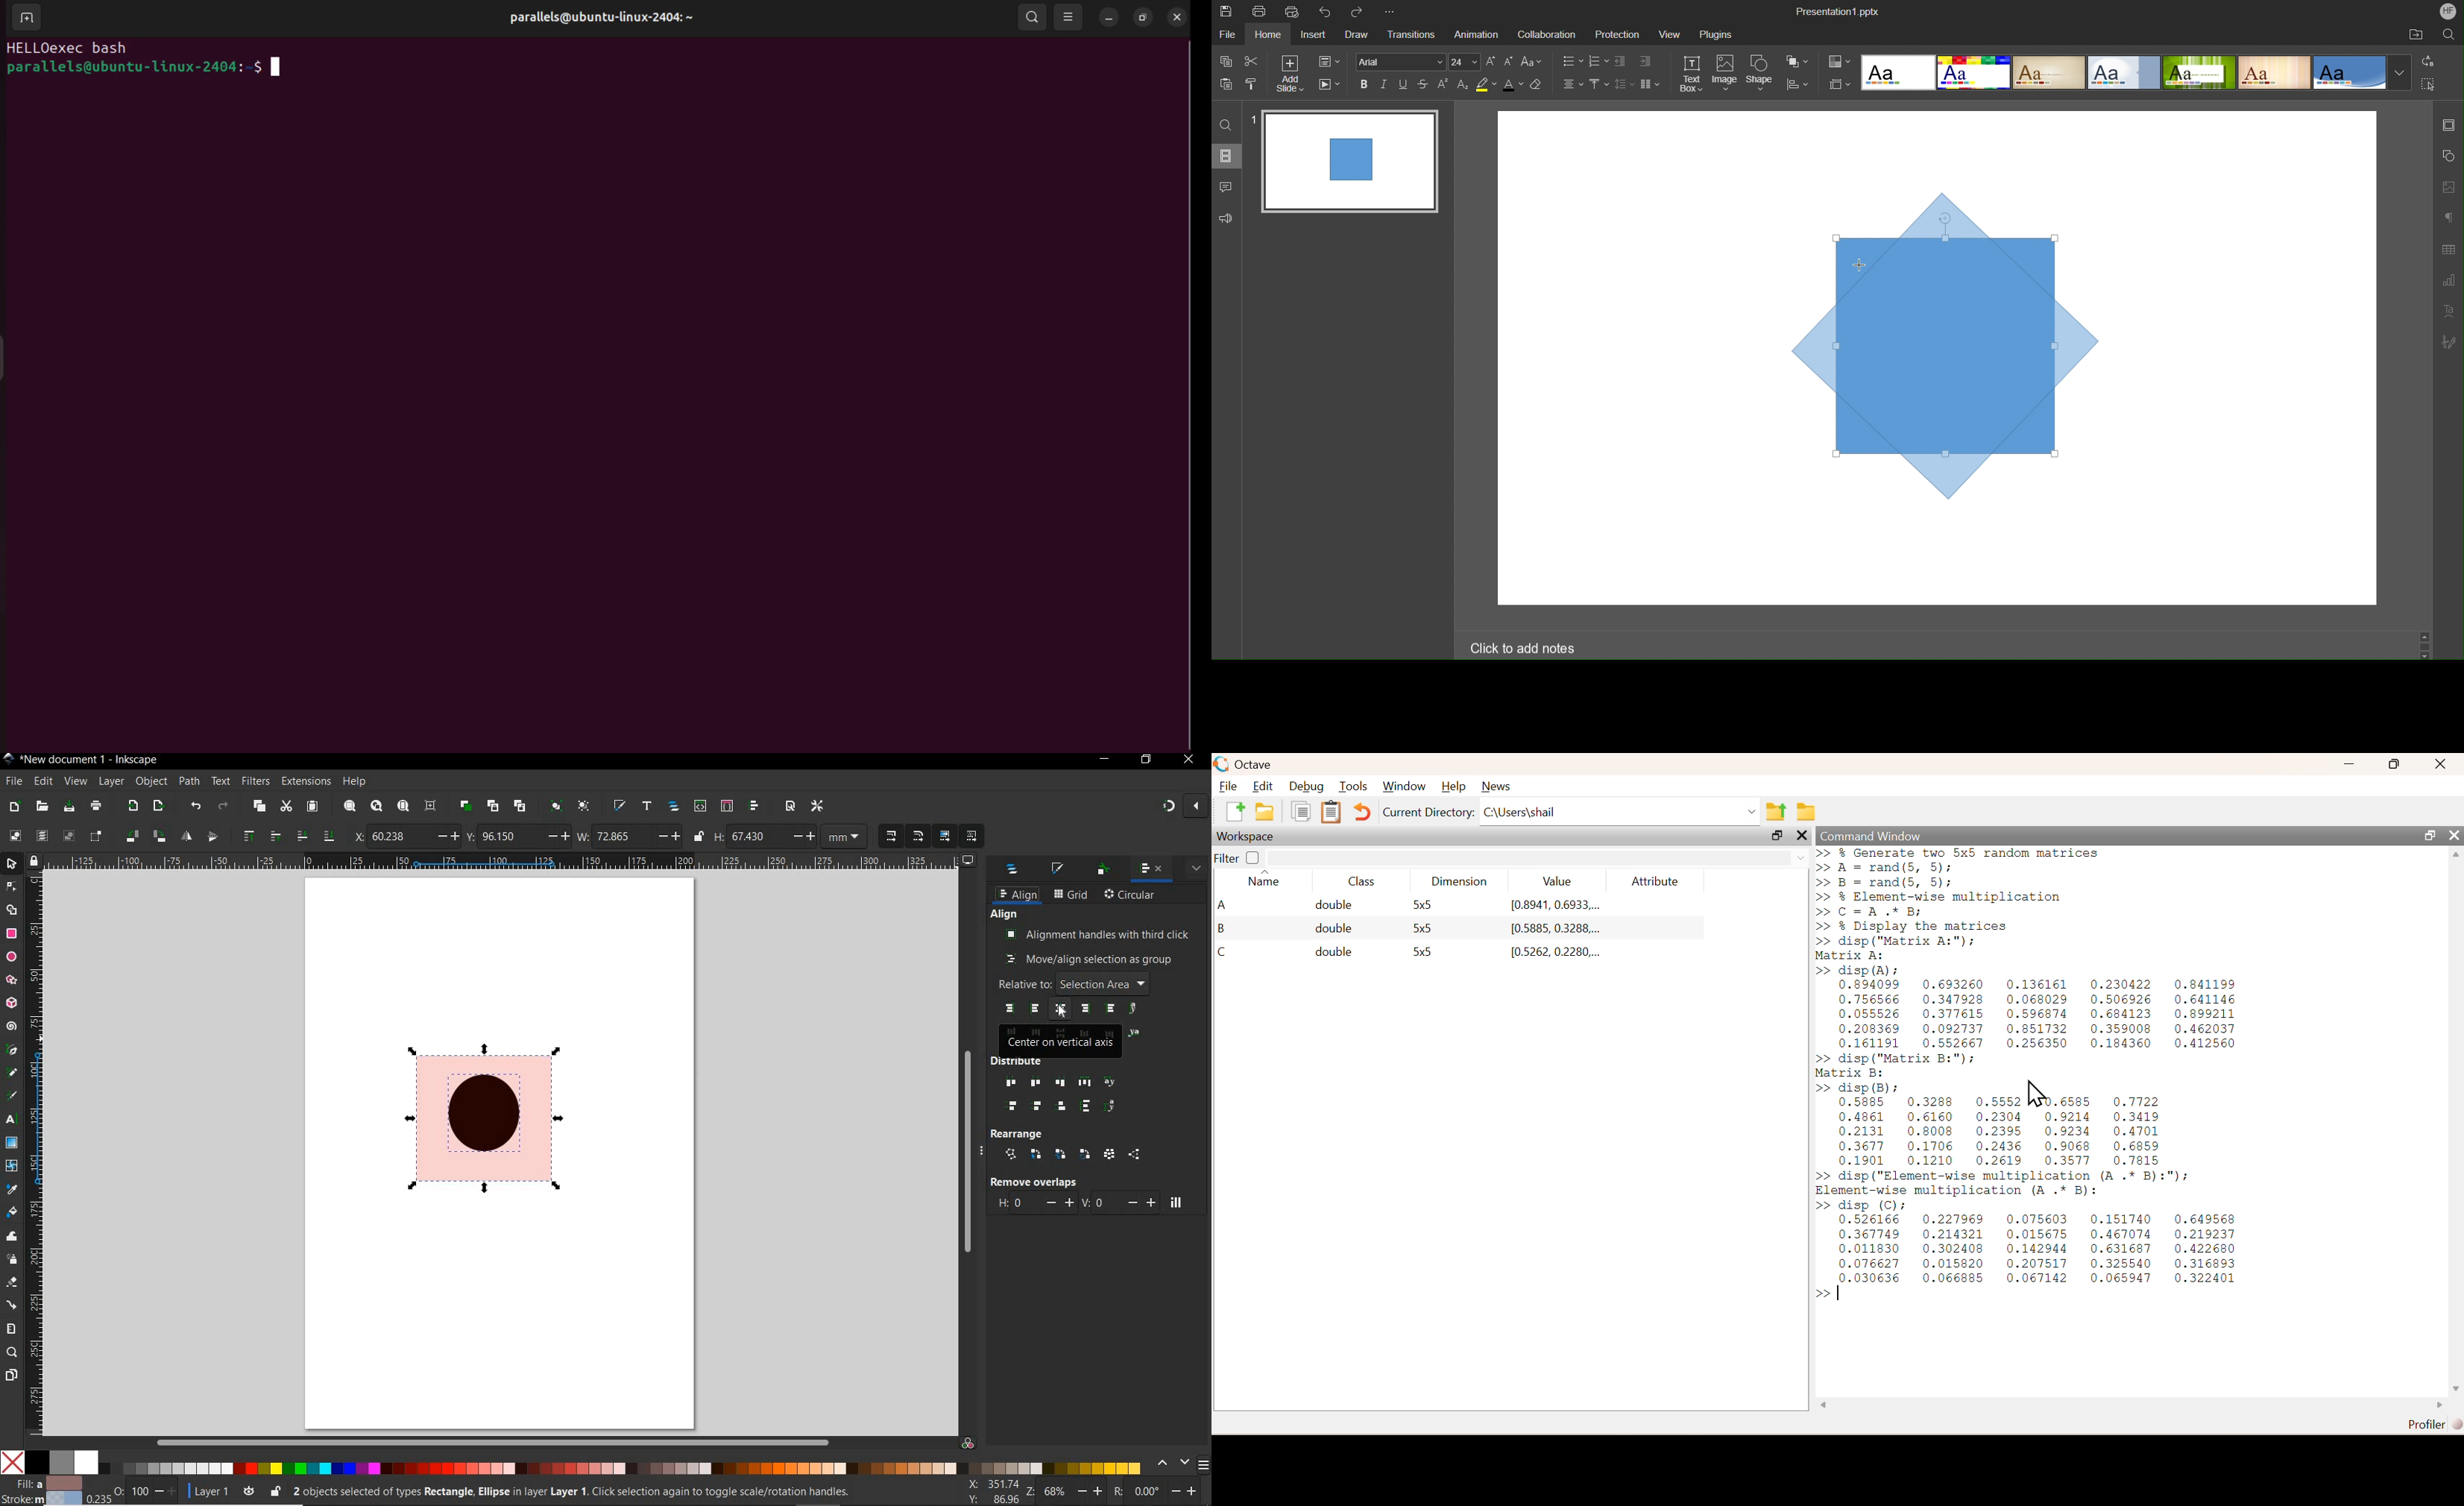 This screenshot has width=2464, height=1512. Describe the element at coordinates (891, 836) in the screenshot. I see `when scaling objects` at that location.